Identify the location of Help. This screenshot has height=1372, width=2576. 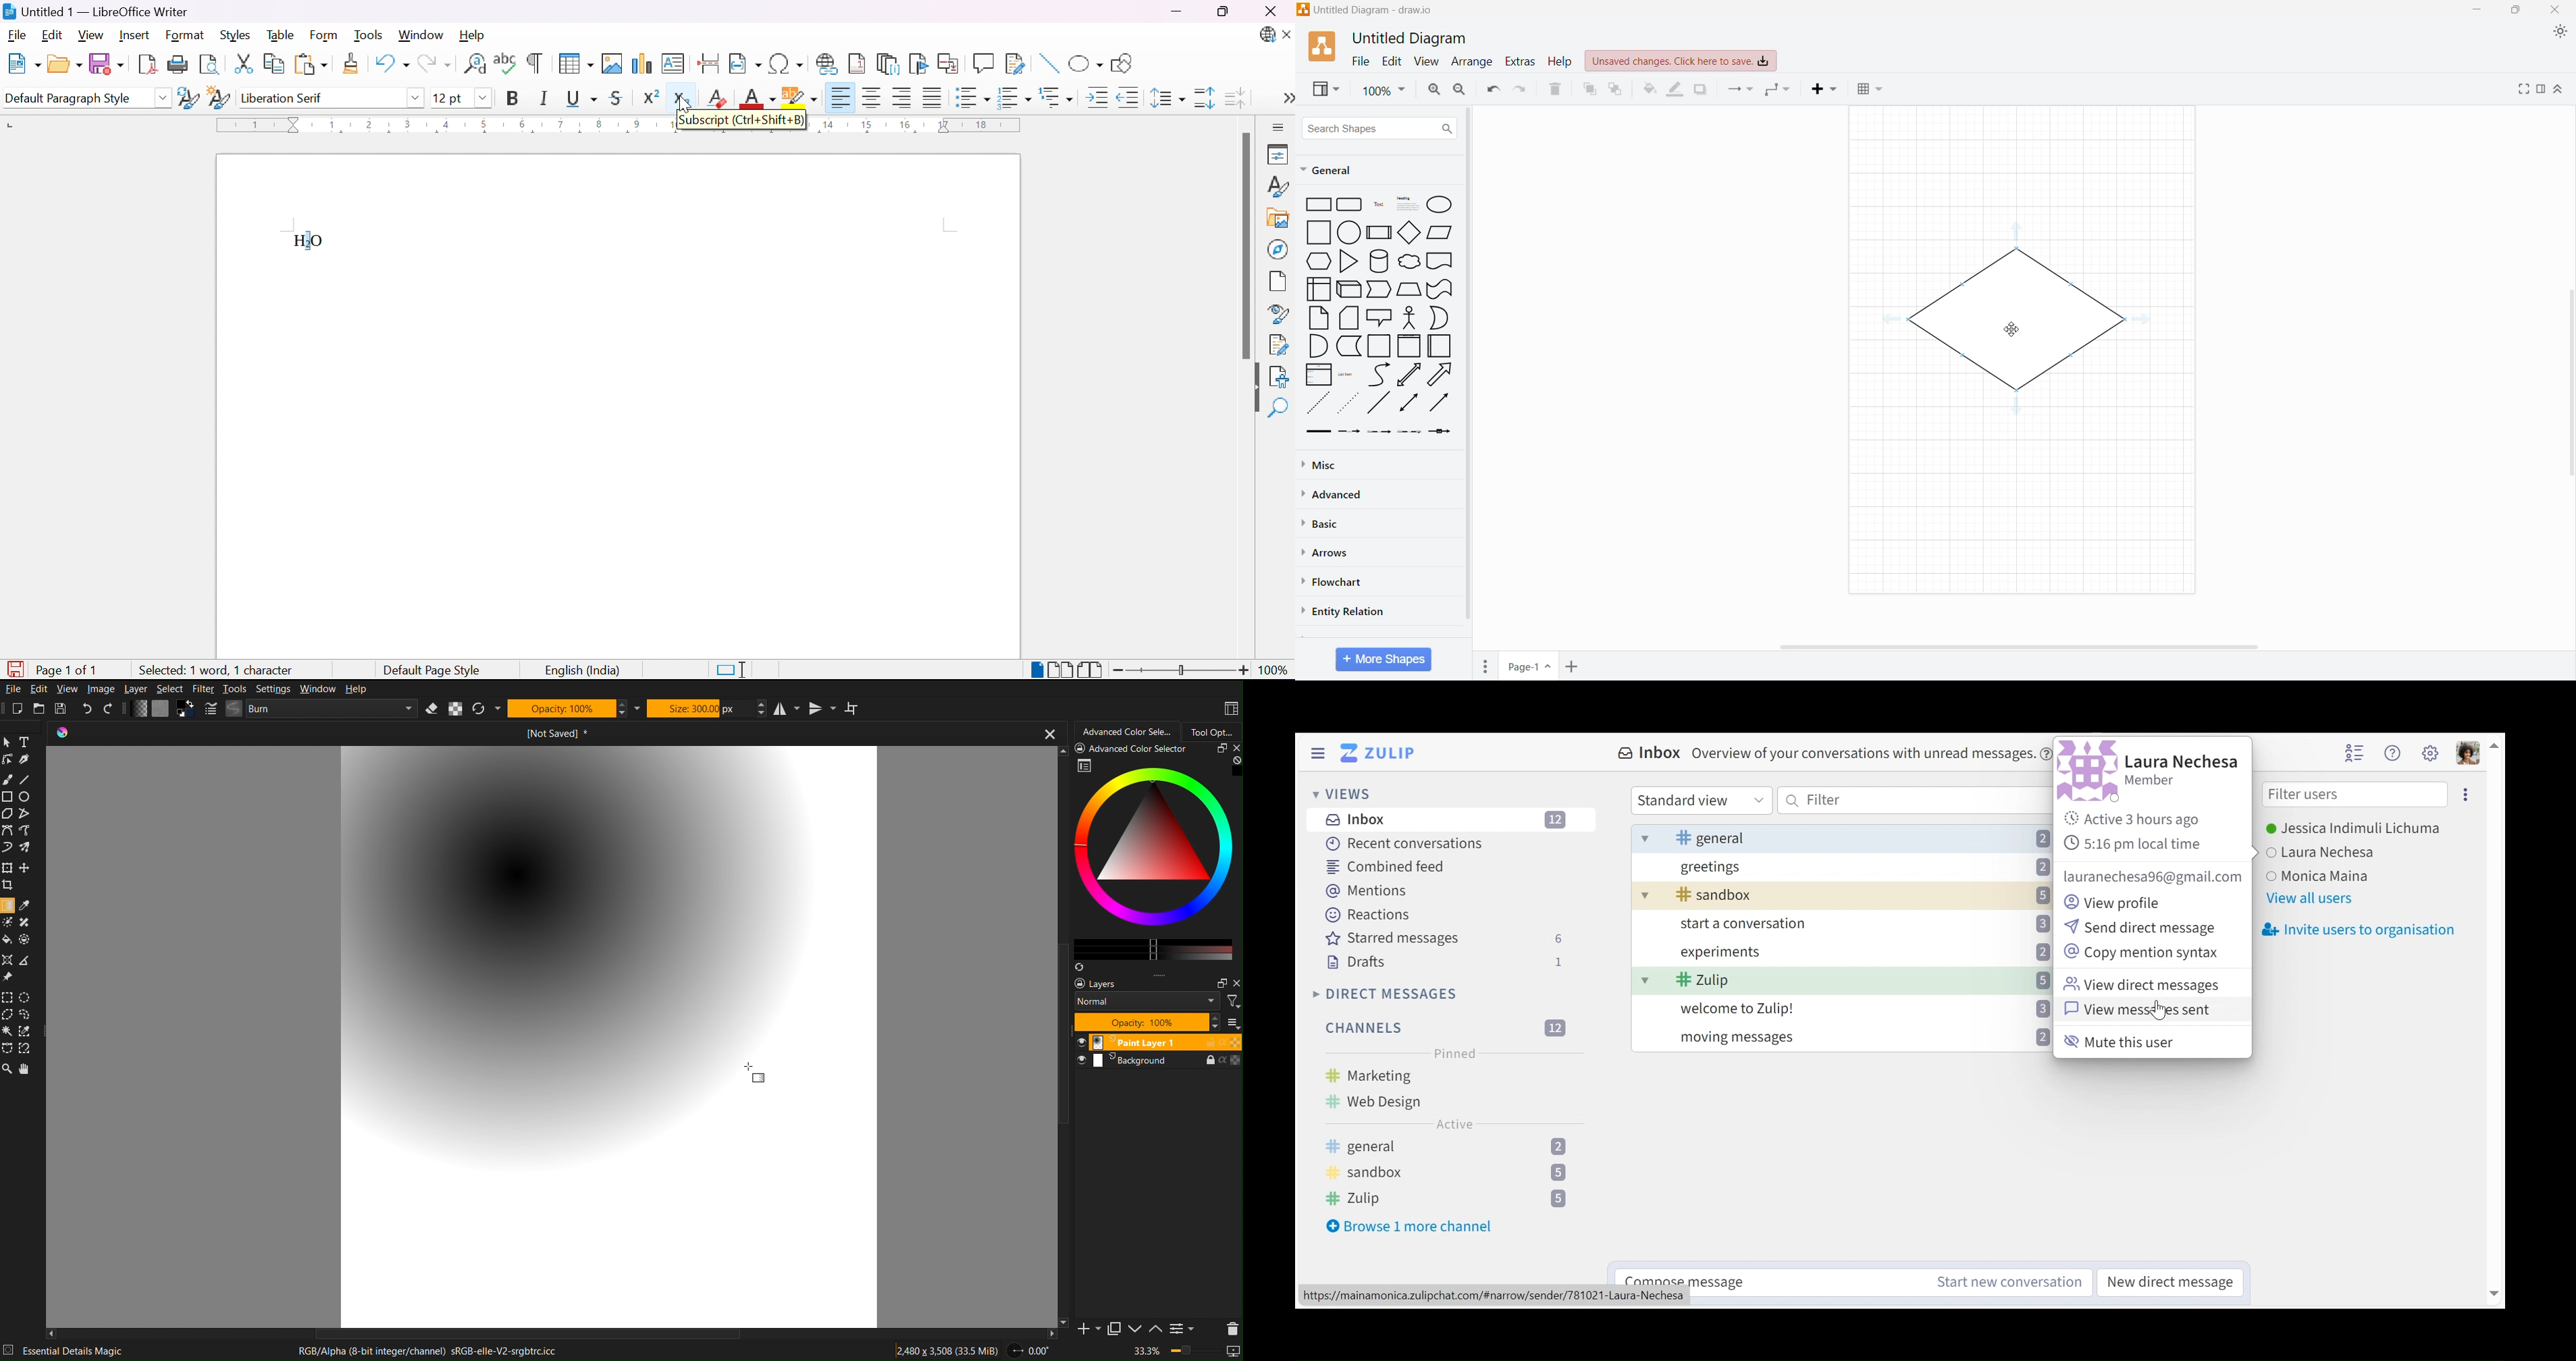
(354, 690).